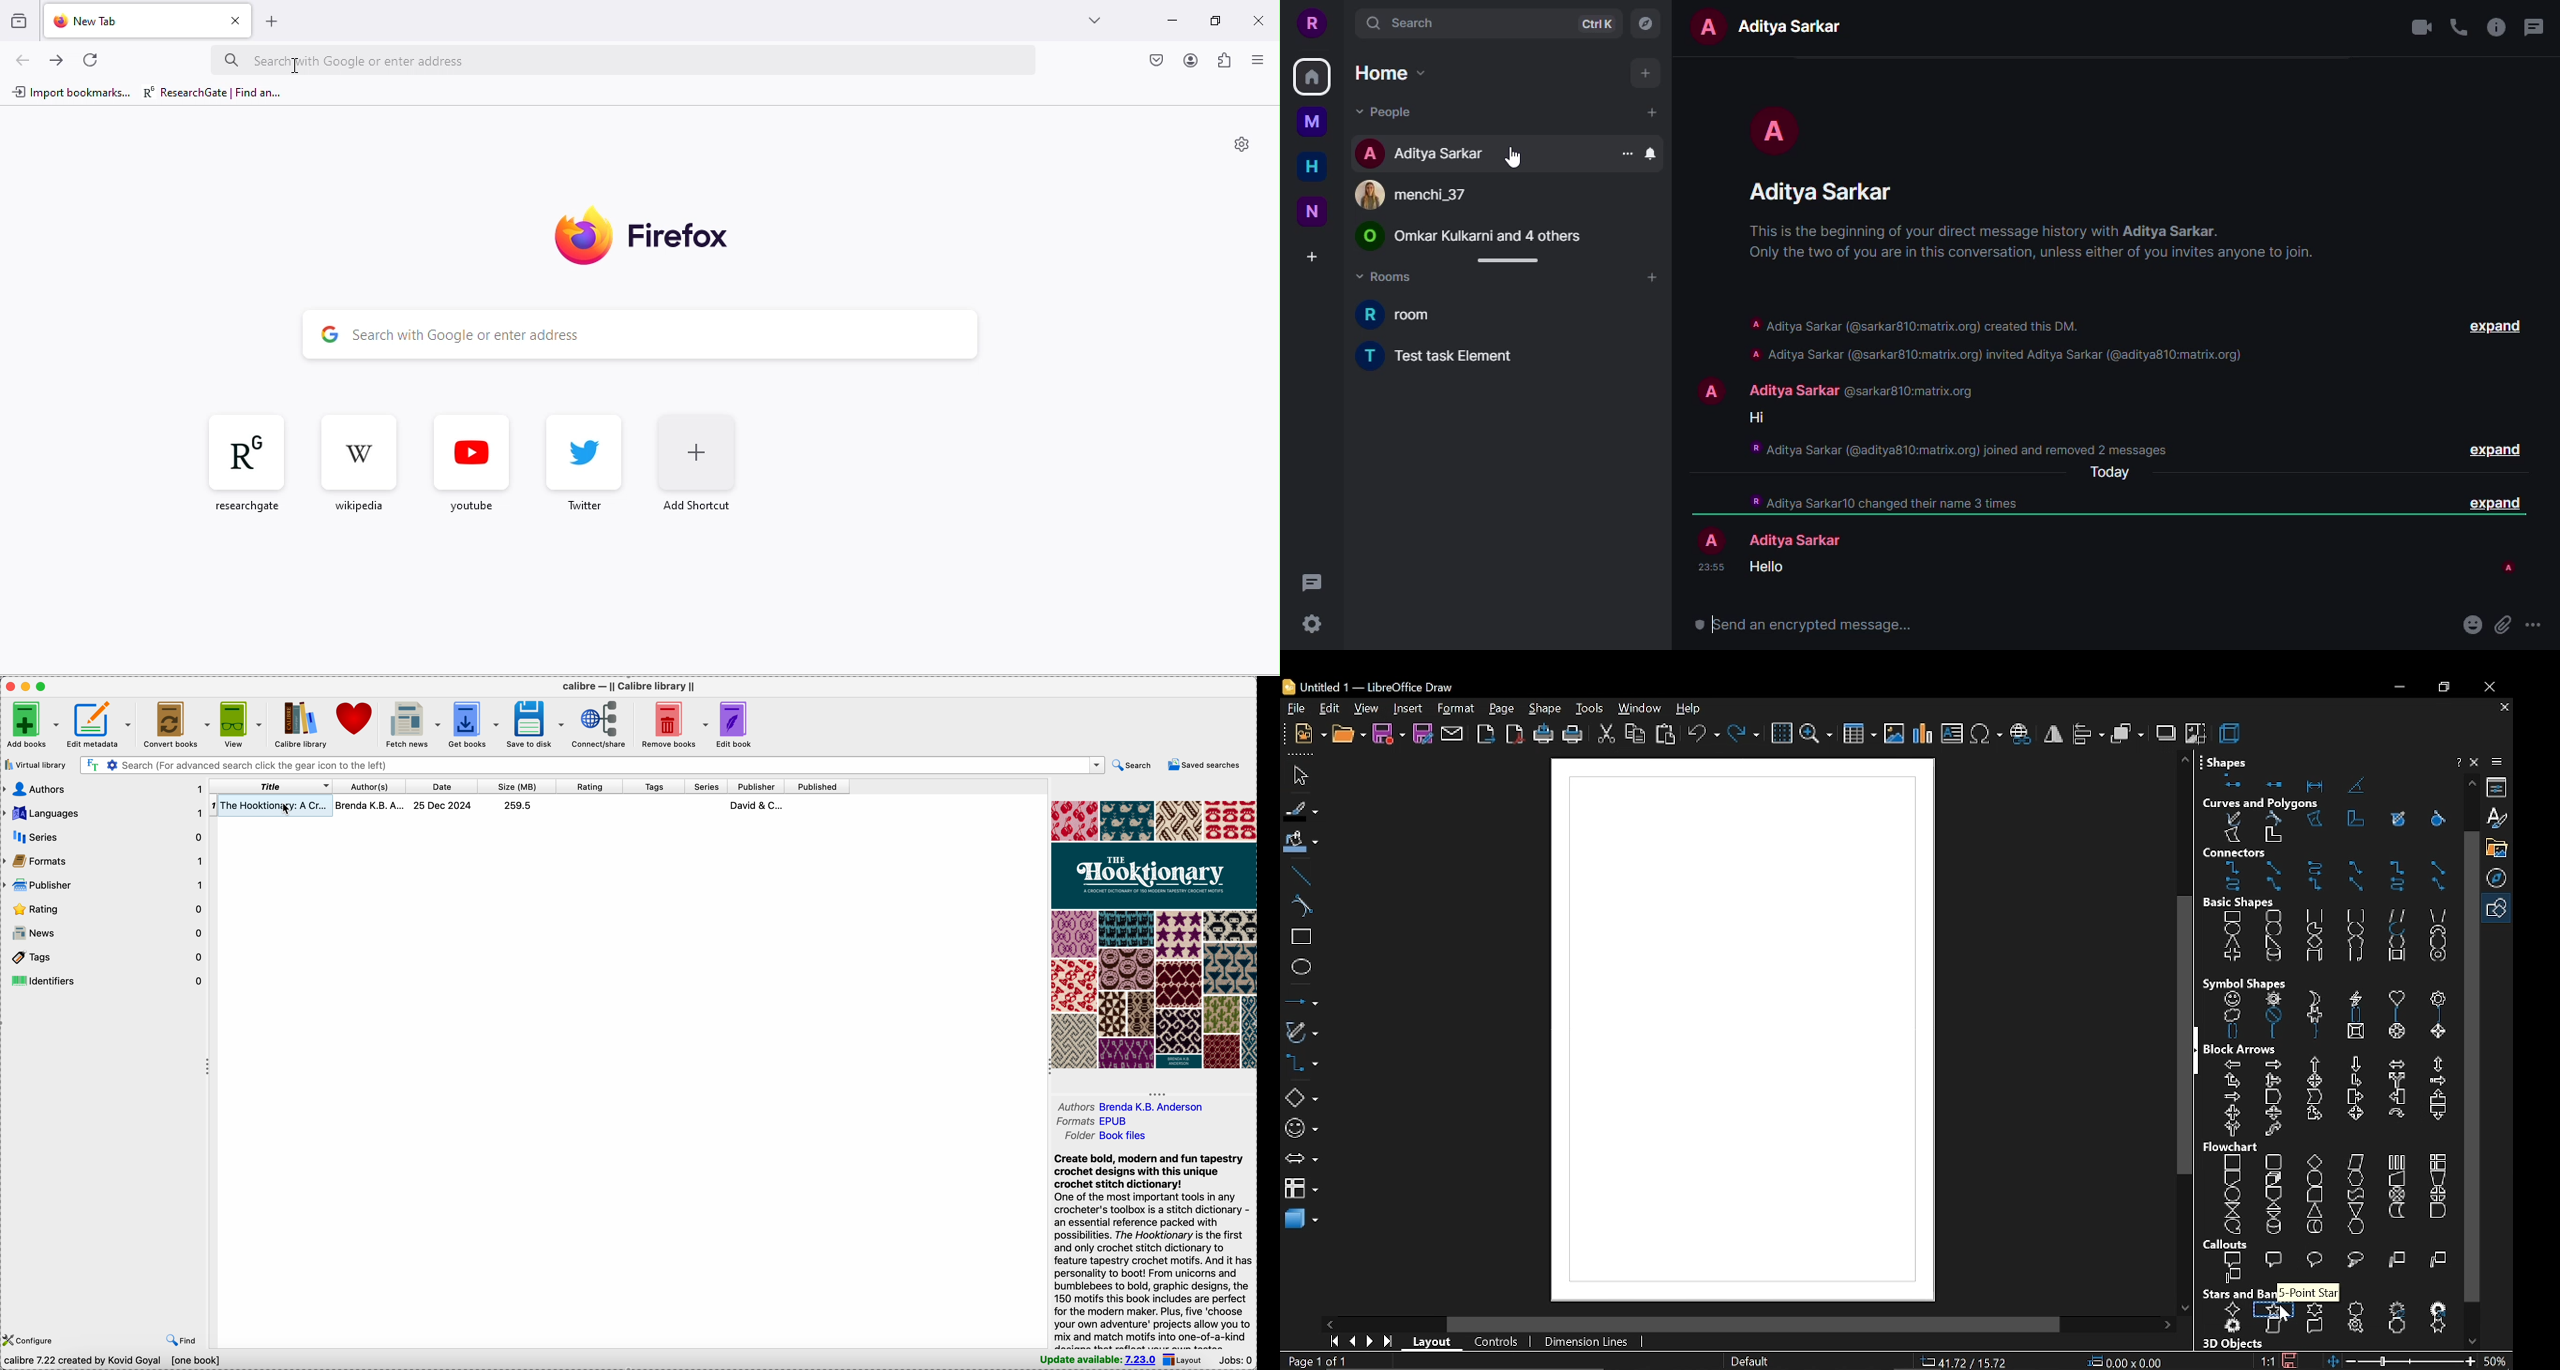 The image size is (2576, 1372). I want to click on seen, so click(2508, 569).